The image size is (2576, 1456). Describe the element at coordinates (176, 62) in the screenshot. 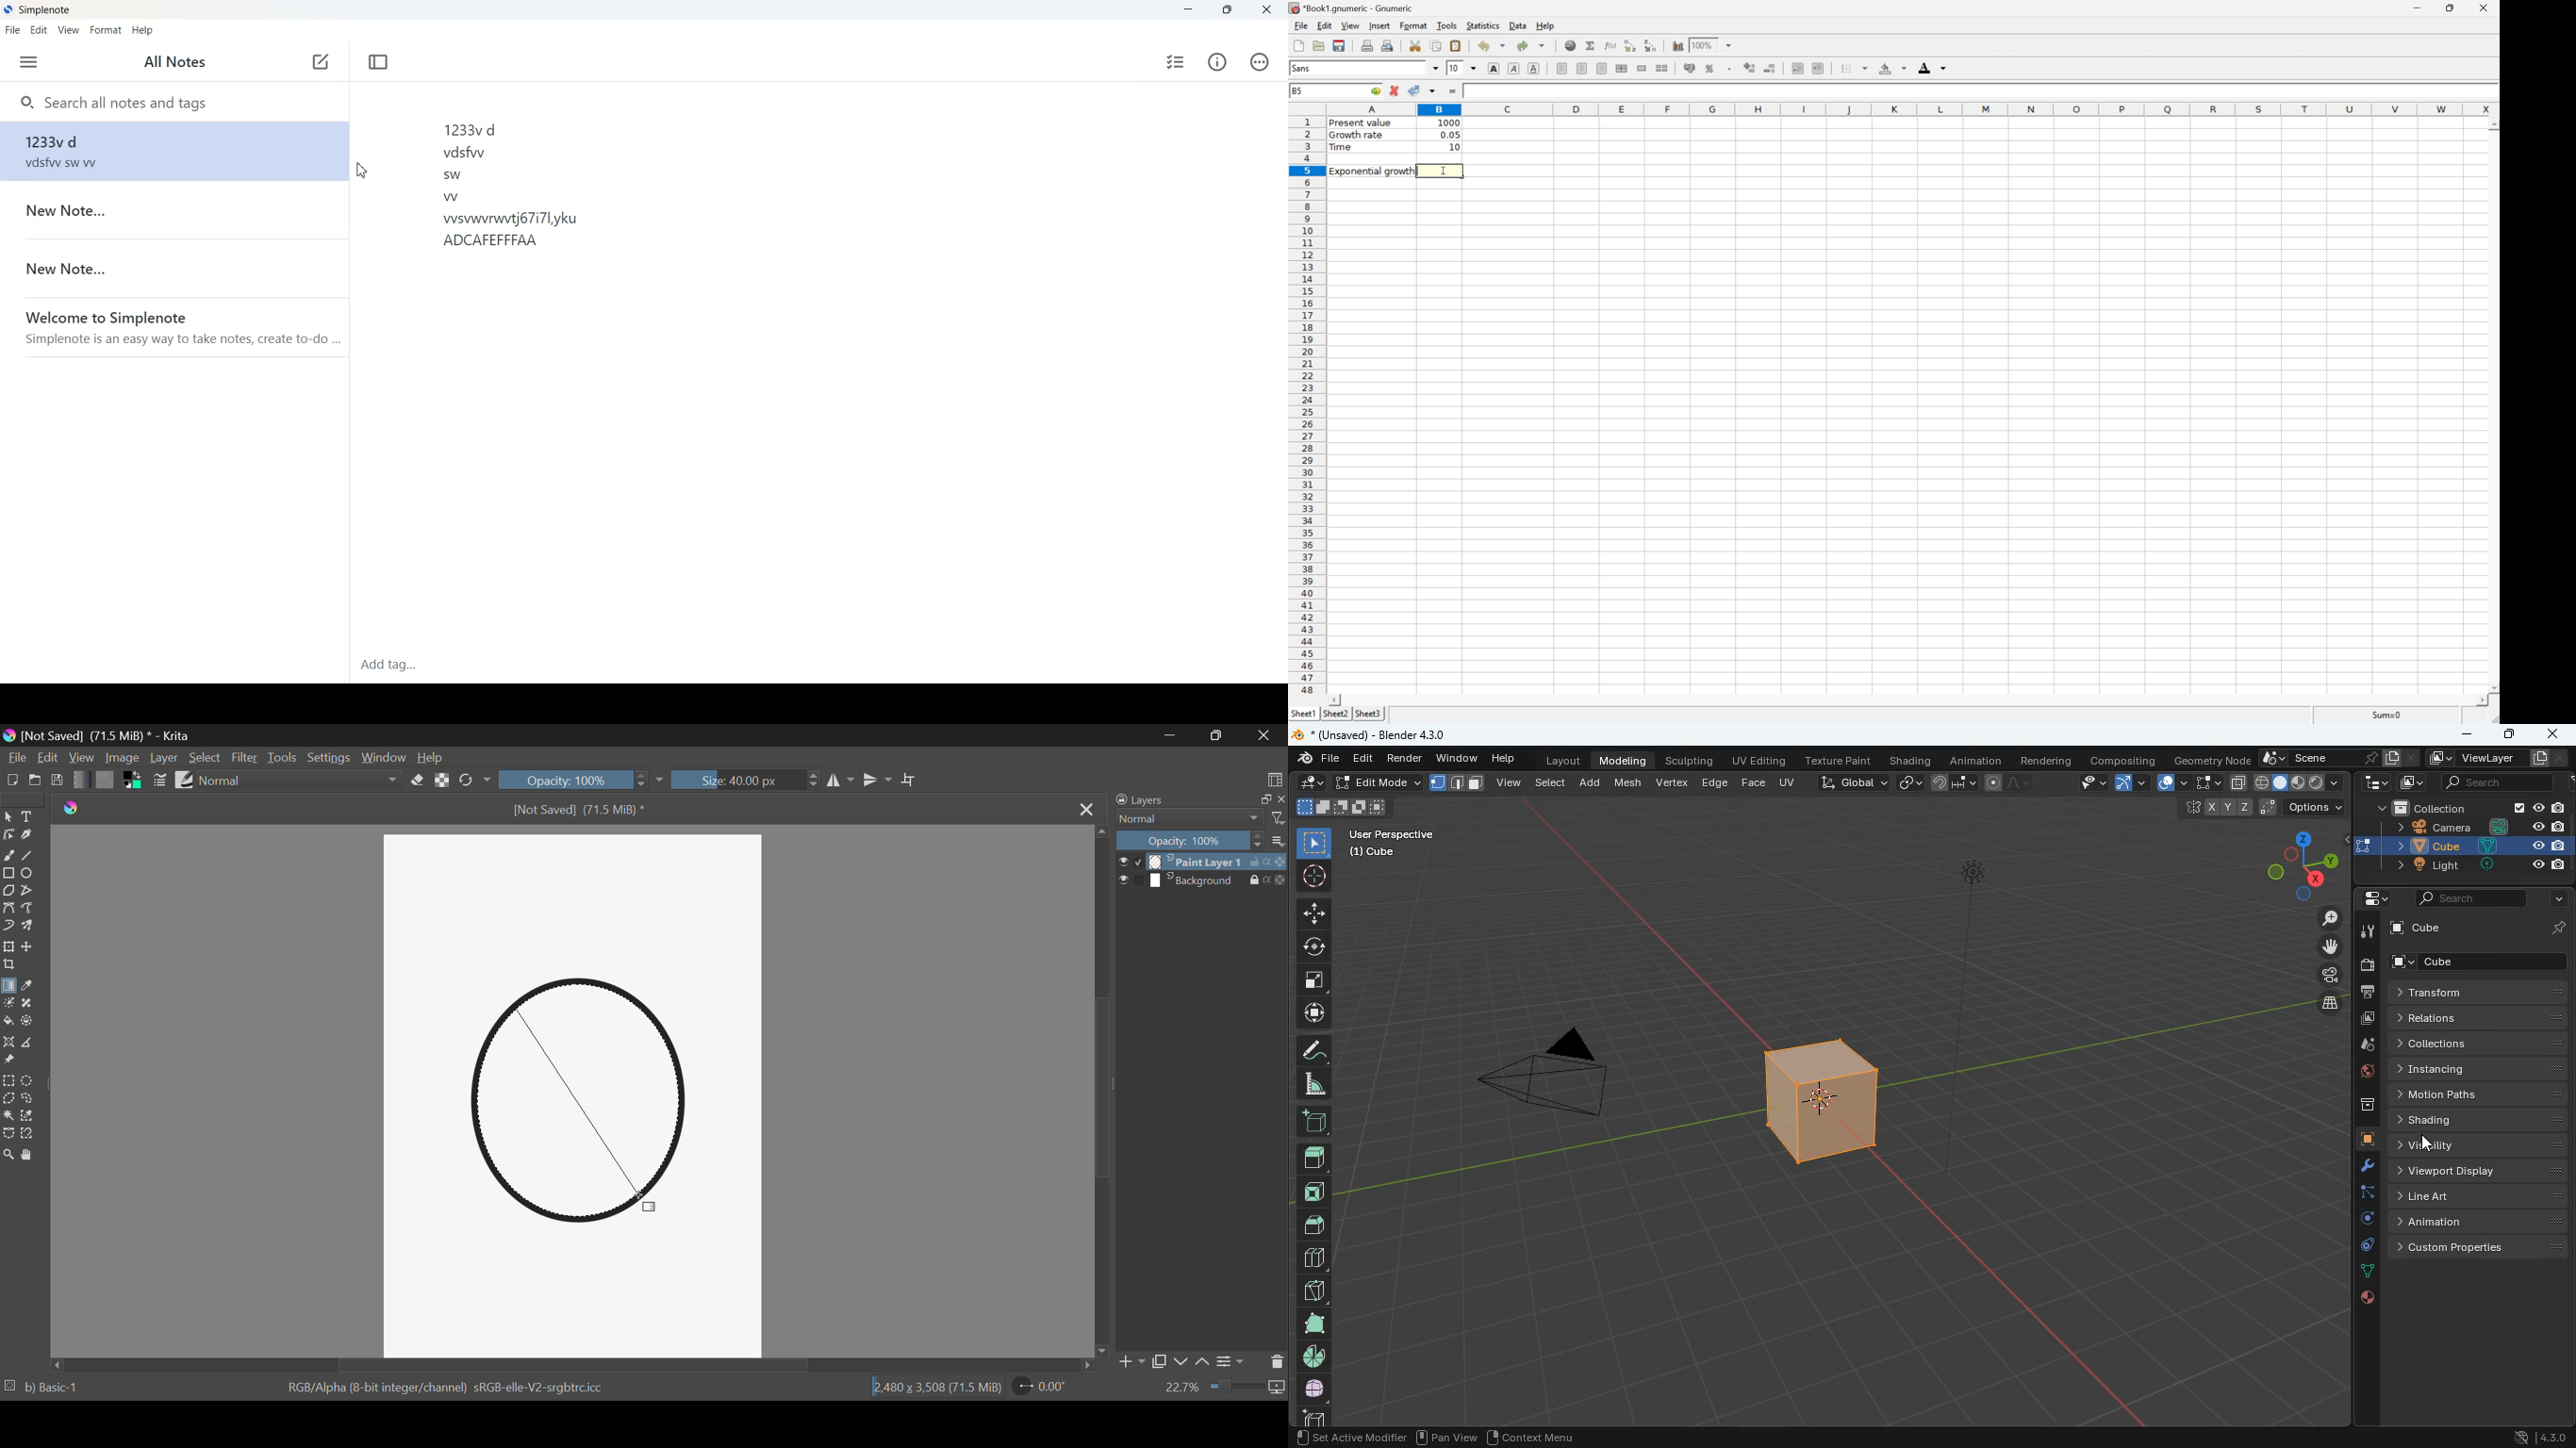

I see `All notes` at that location.